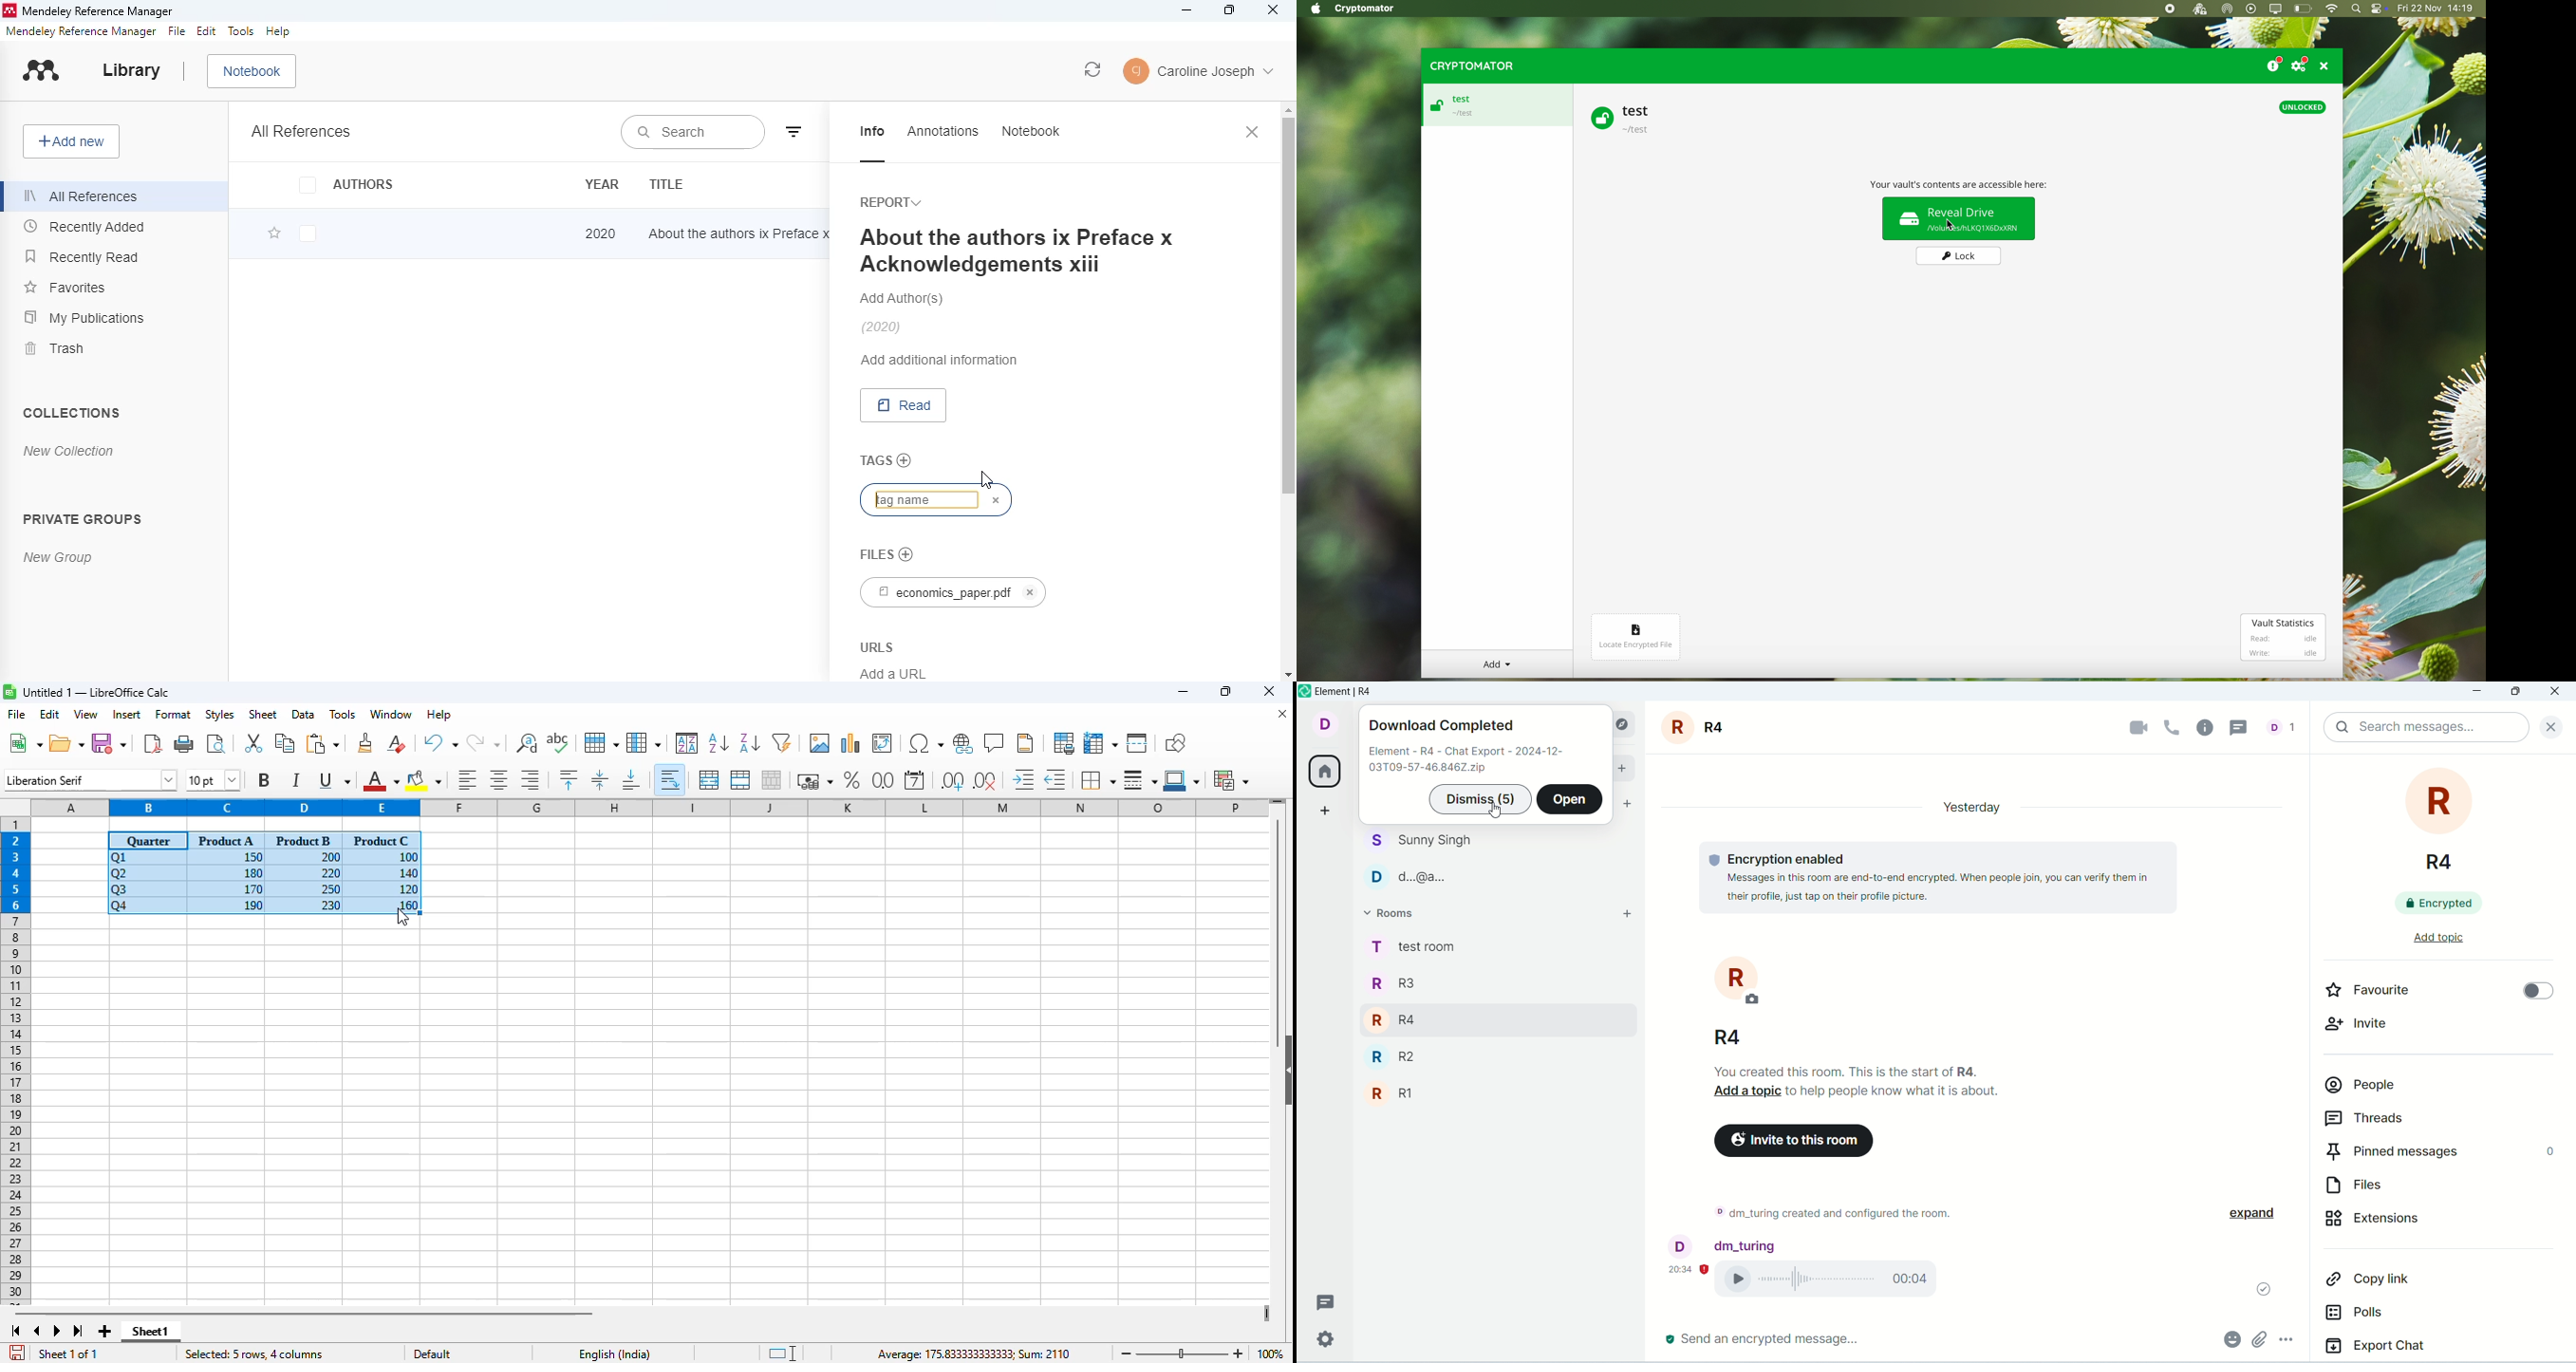 Image resolution: width=2576 pixels, height=1372 pixels. I want to click on search message, so click(2426, 728).